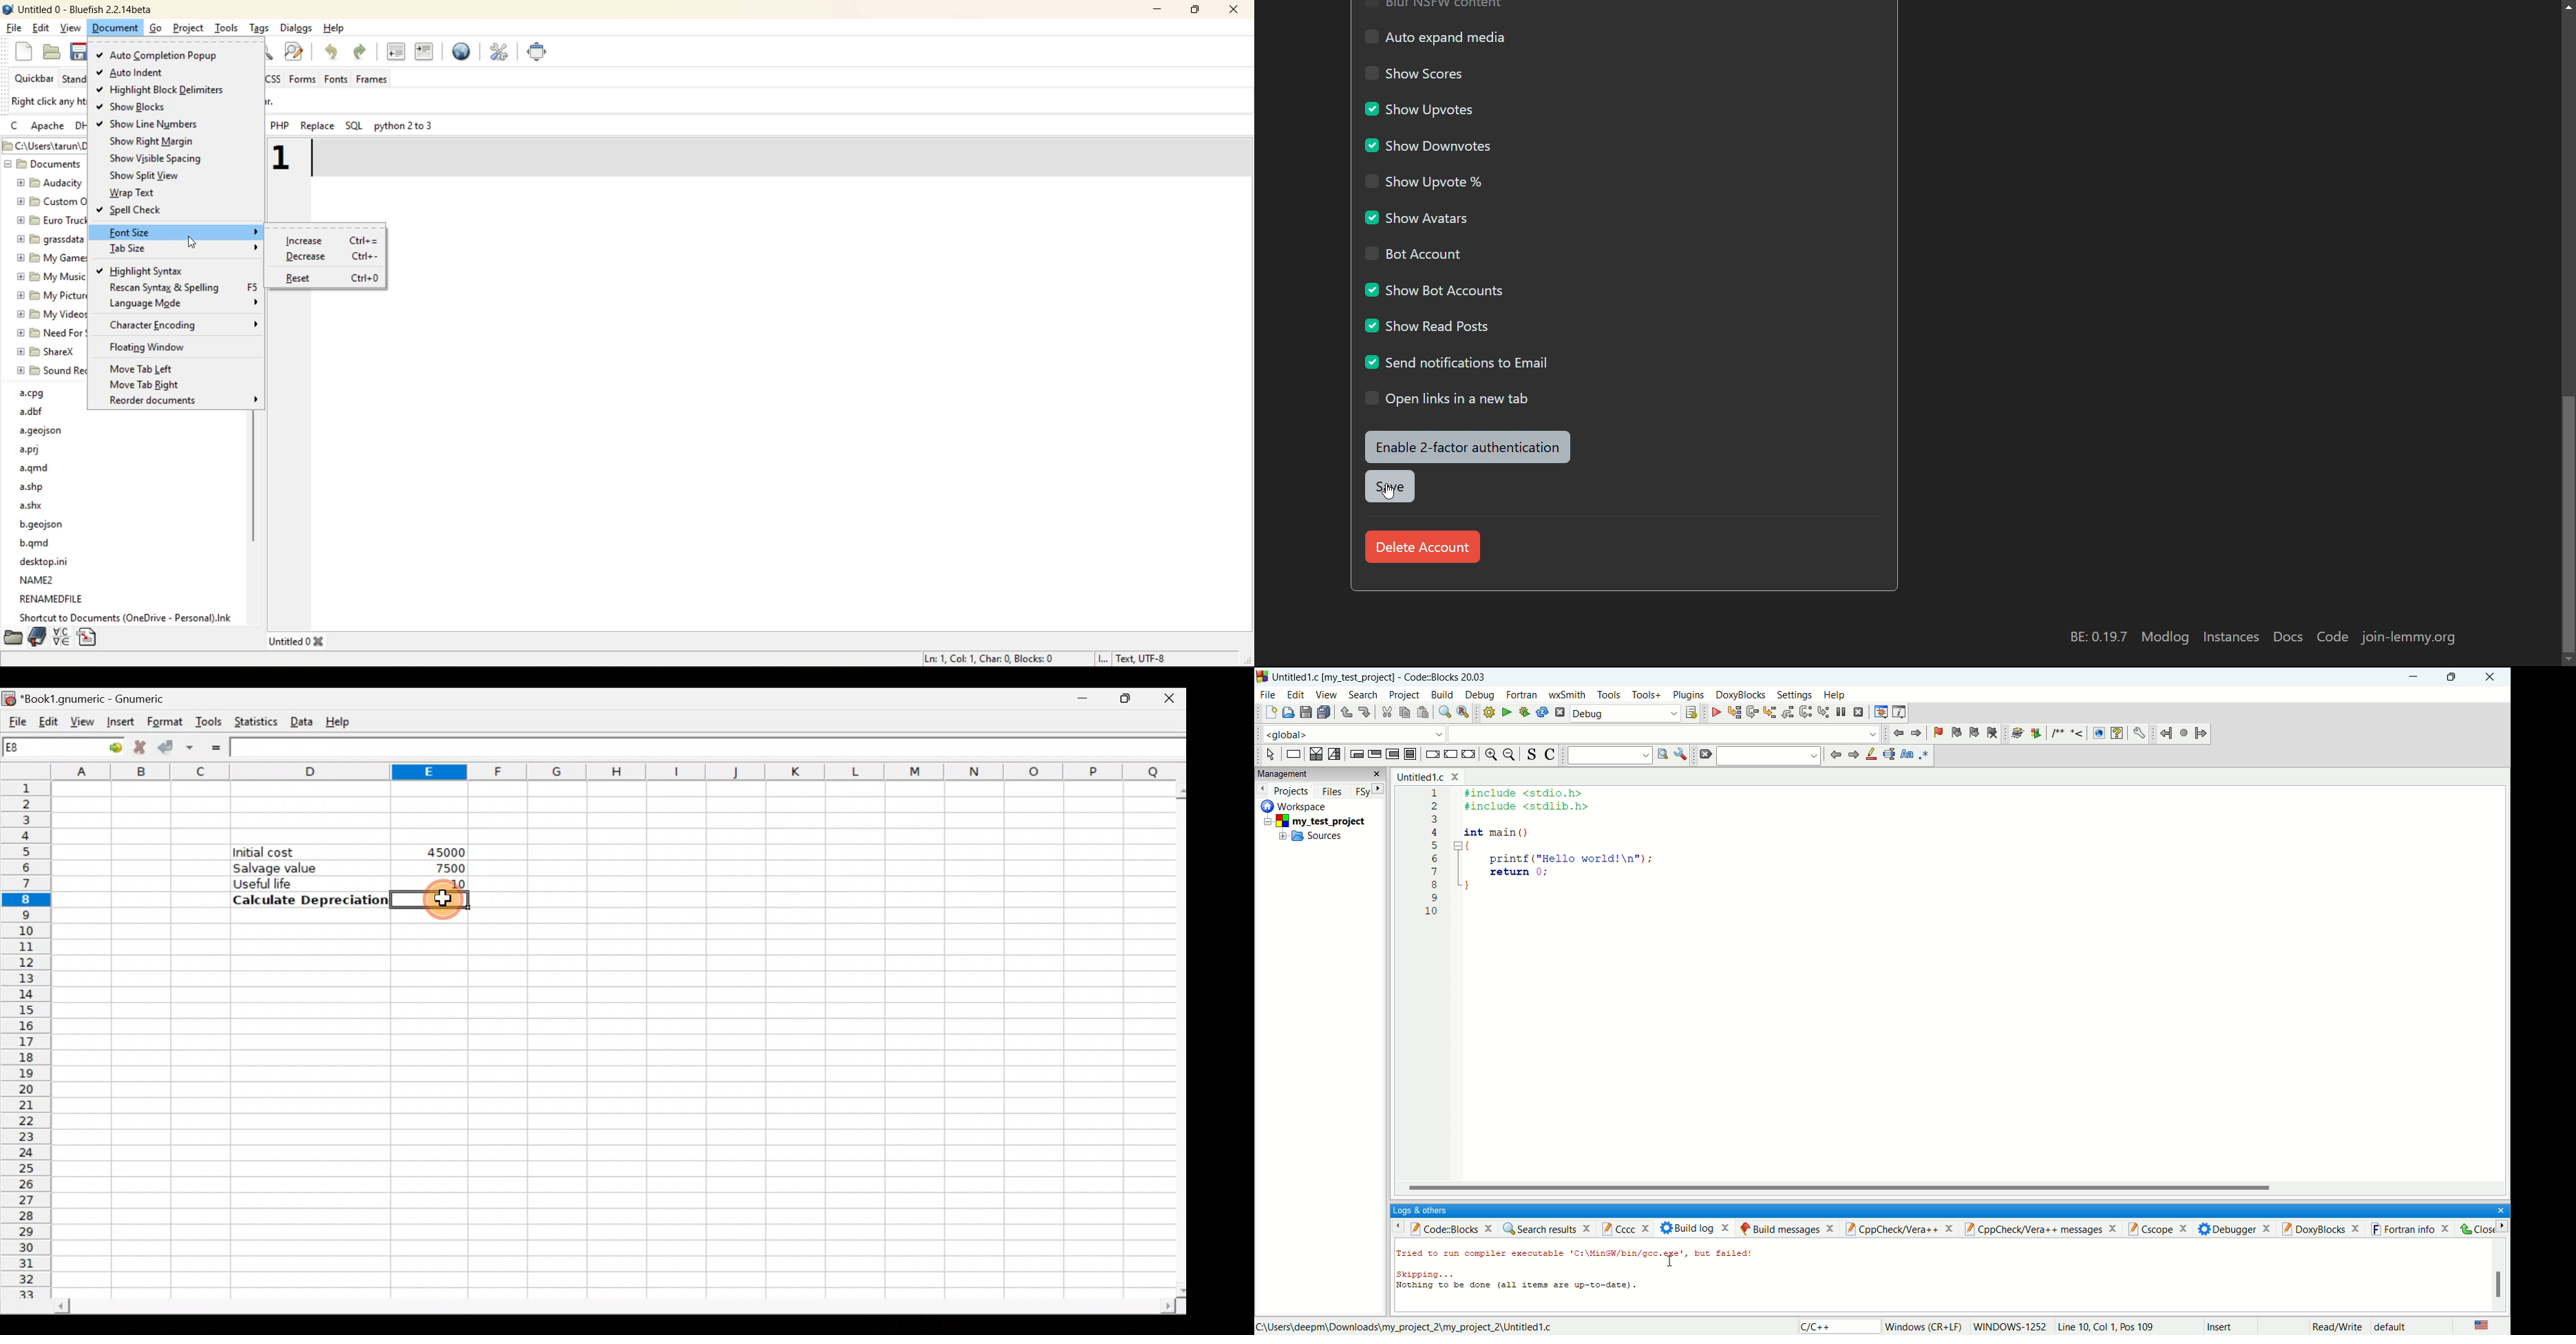  I want to click on a.prj, so click(32, 449).